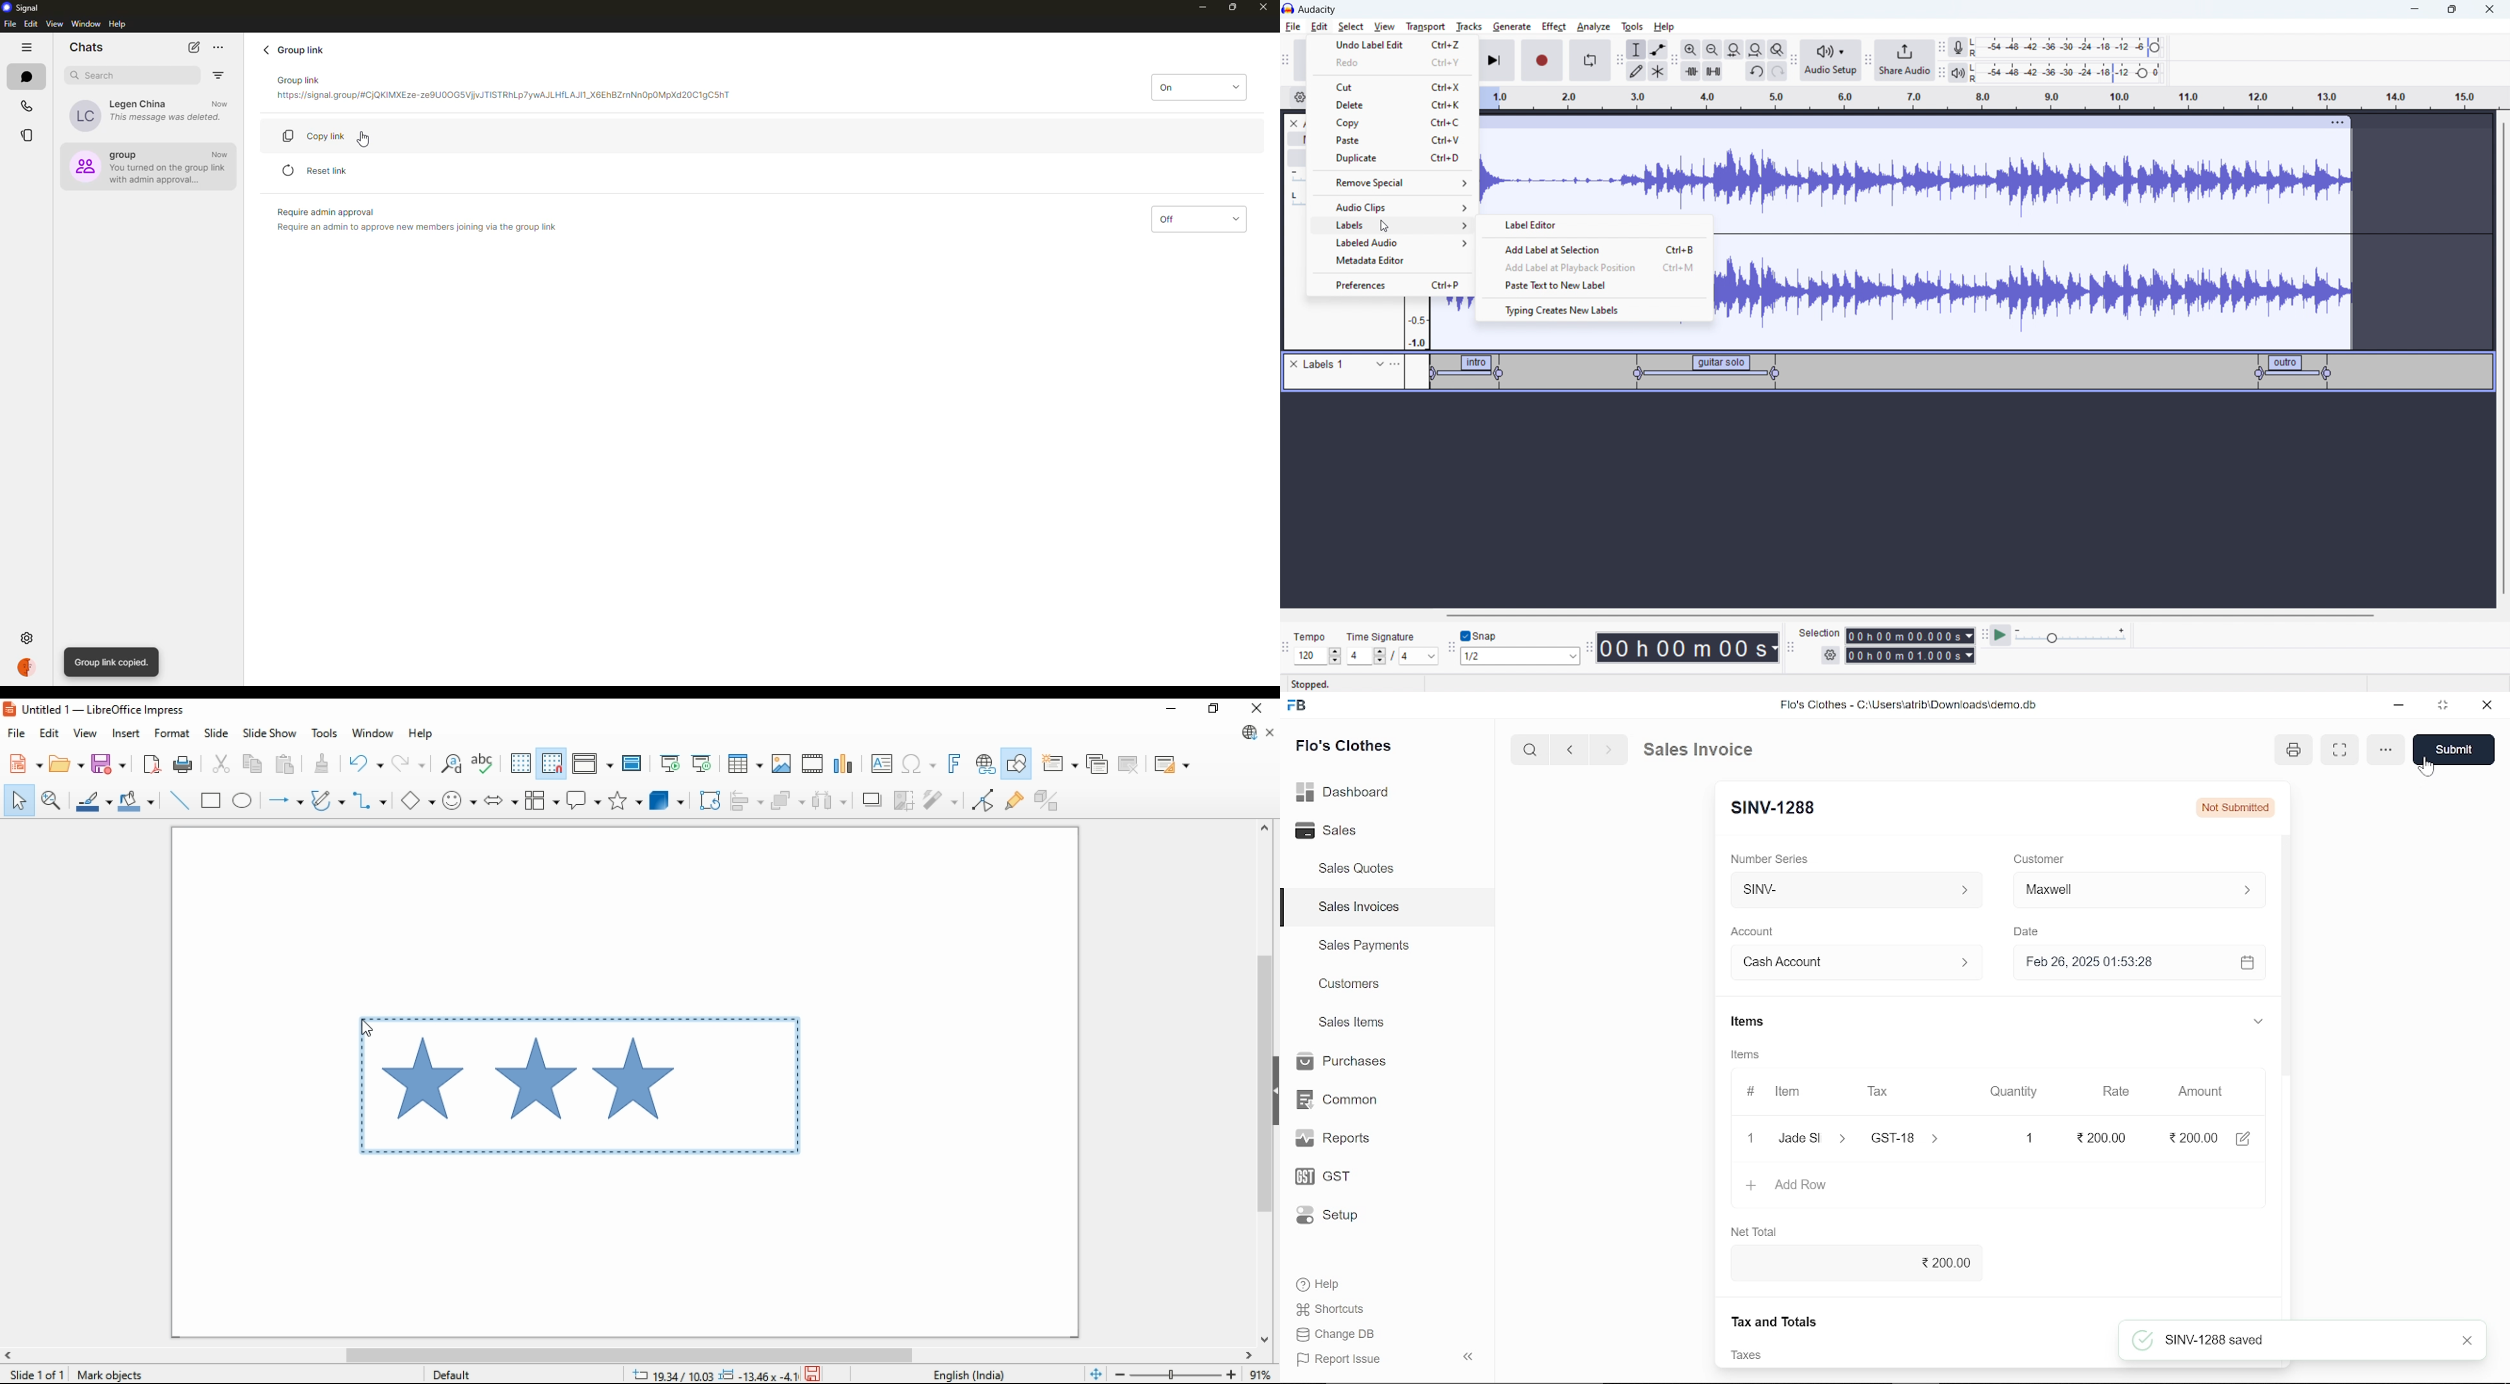 The width and height of the screenshot is (2520, 1400). What do you see at coordinates (297, 49) in the screenshot?
I see `group link` at bounding box center [297, 49].